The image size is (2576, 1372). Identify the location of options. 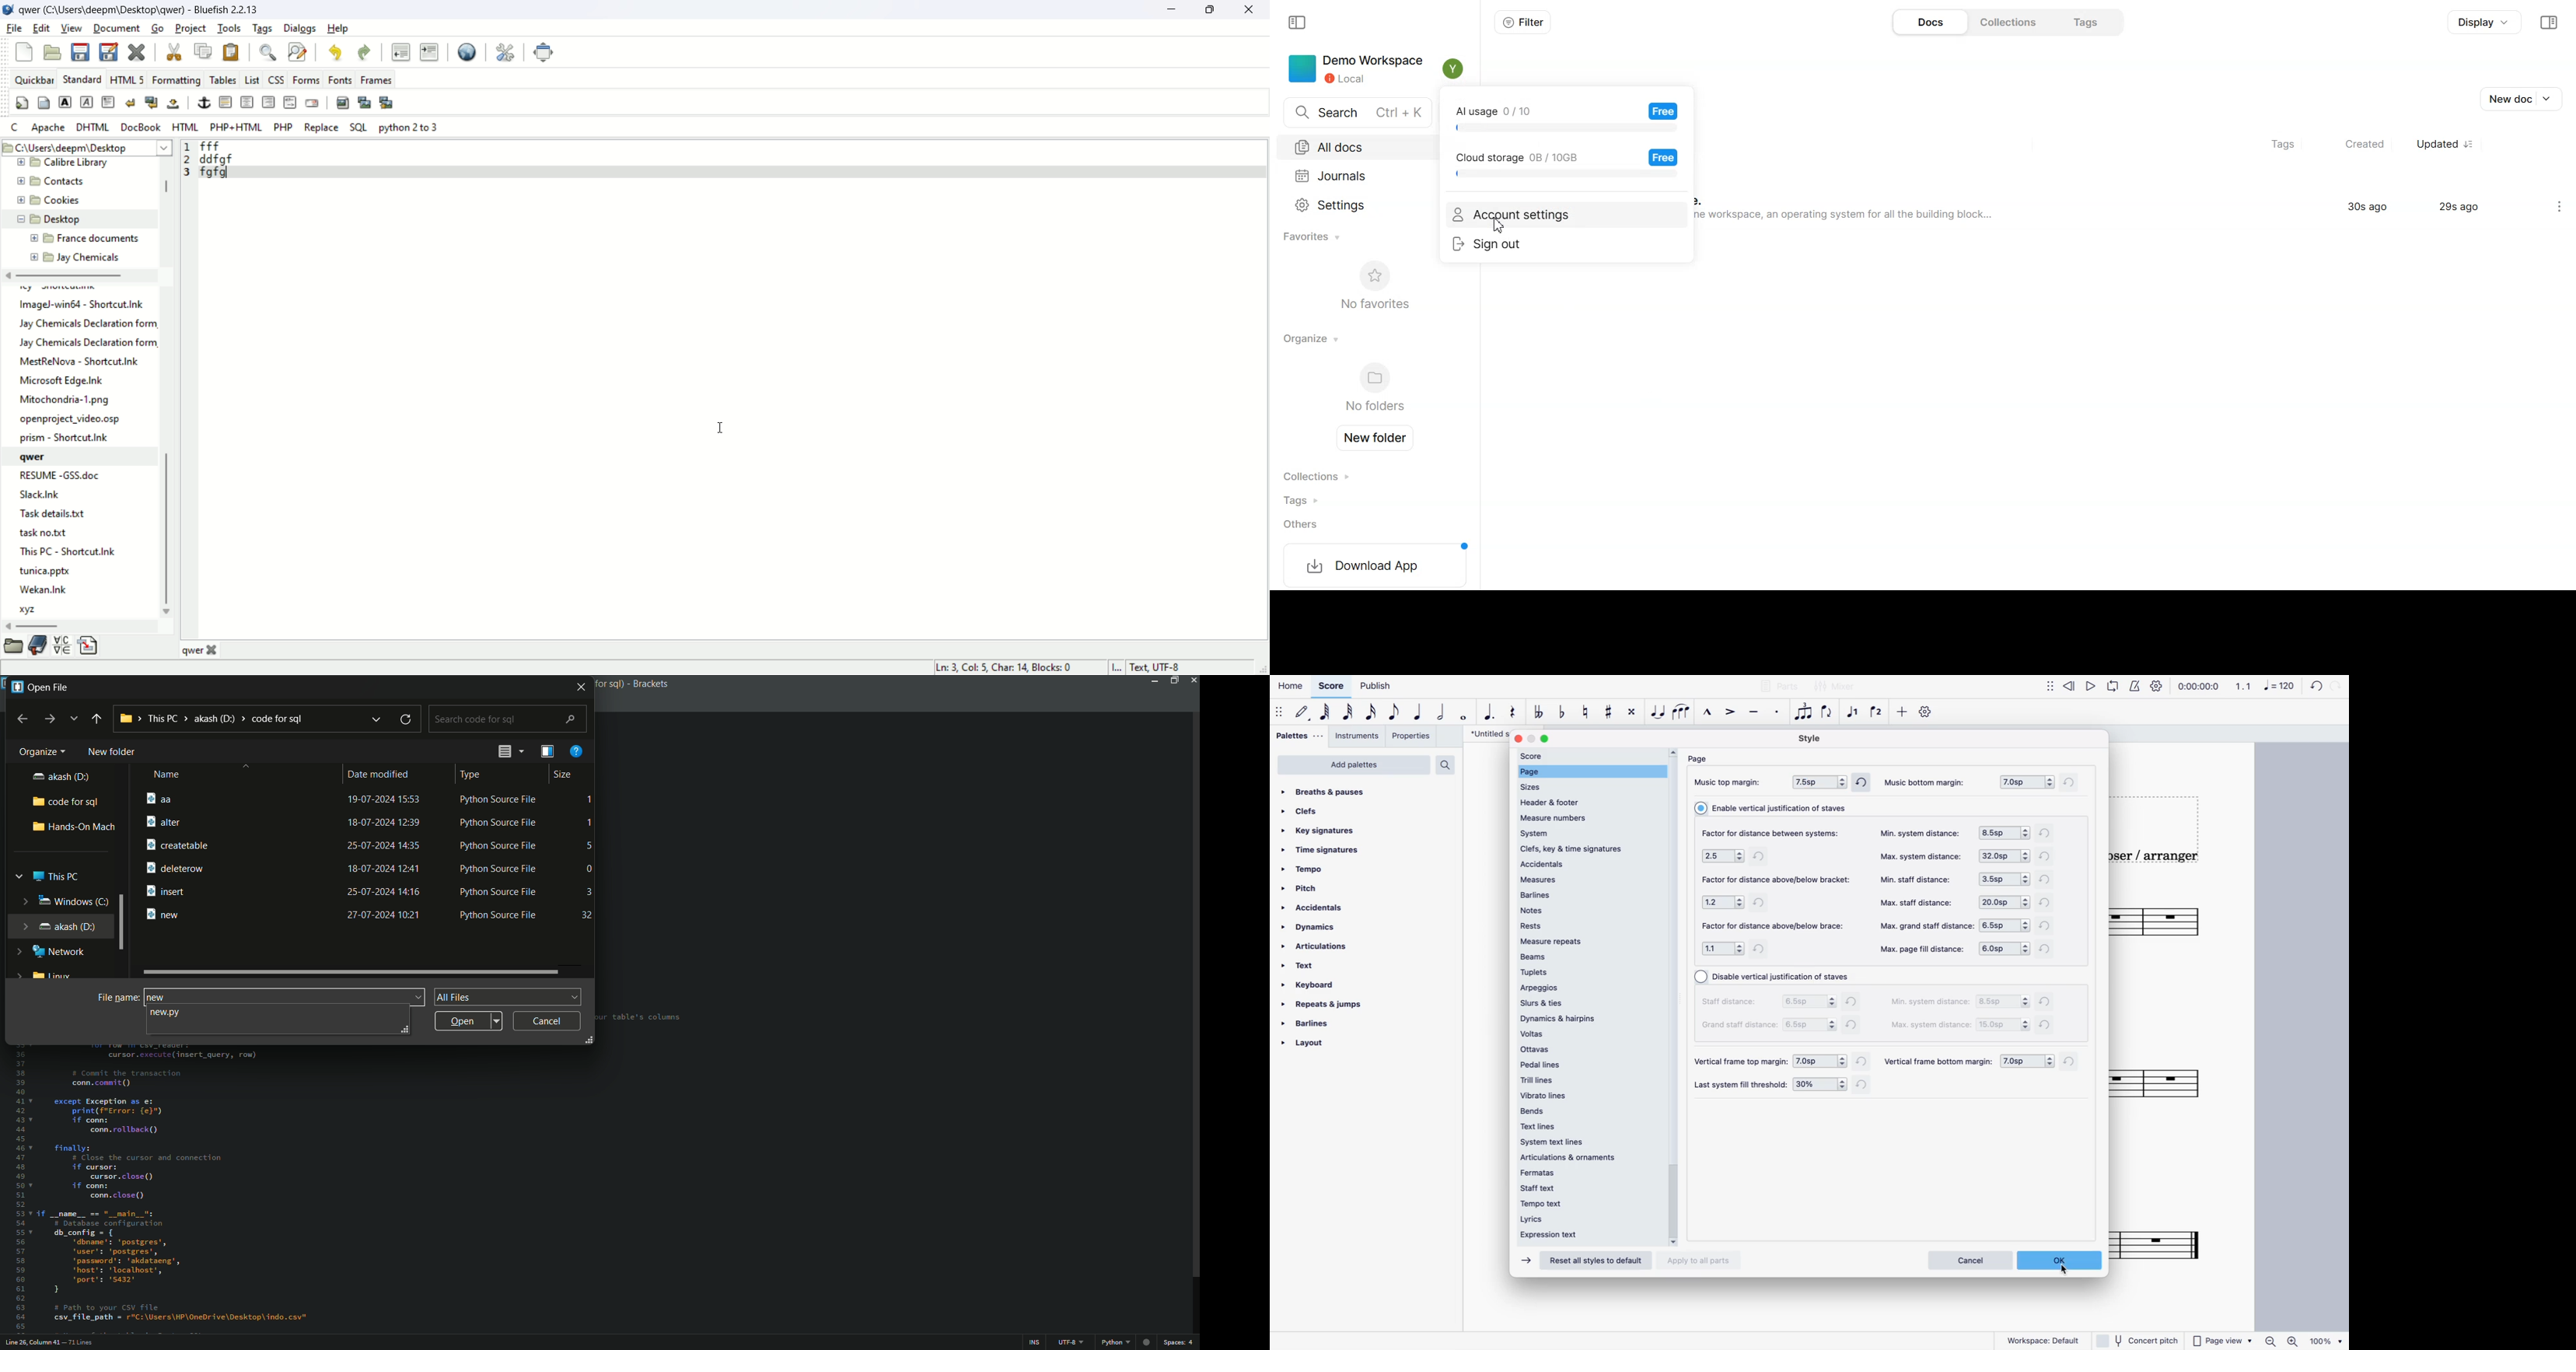
(1723, 950).